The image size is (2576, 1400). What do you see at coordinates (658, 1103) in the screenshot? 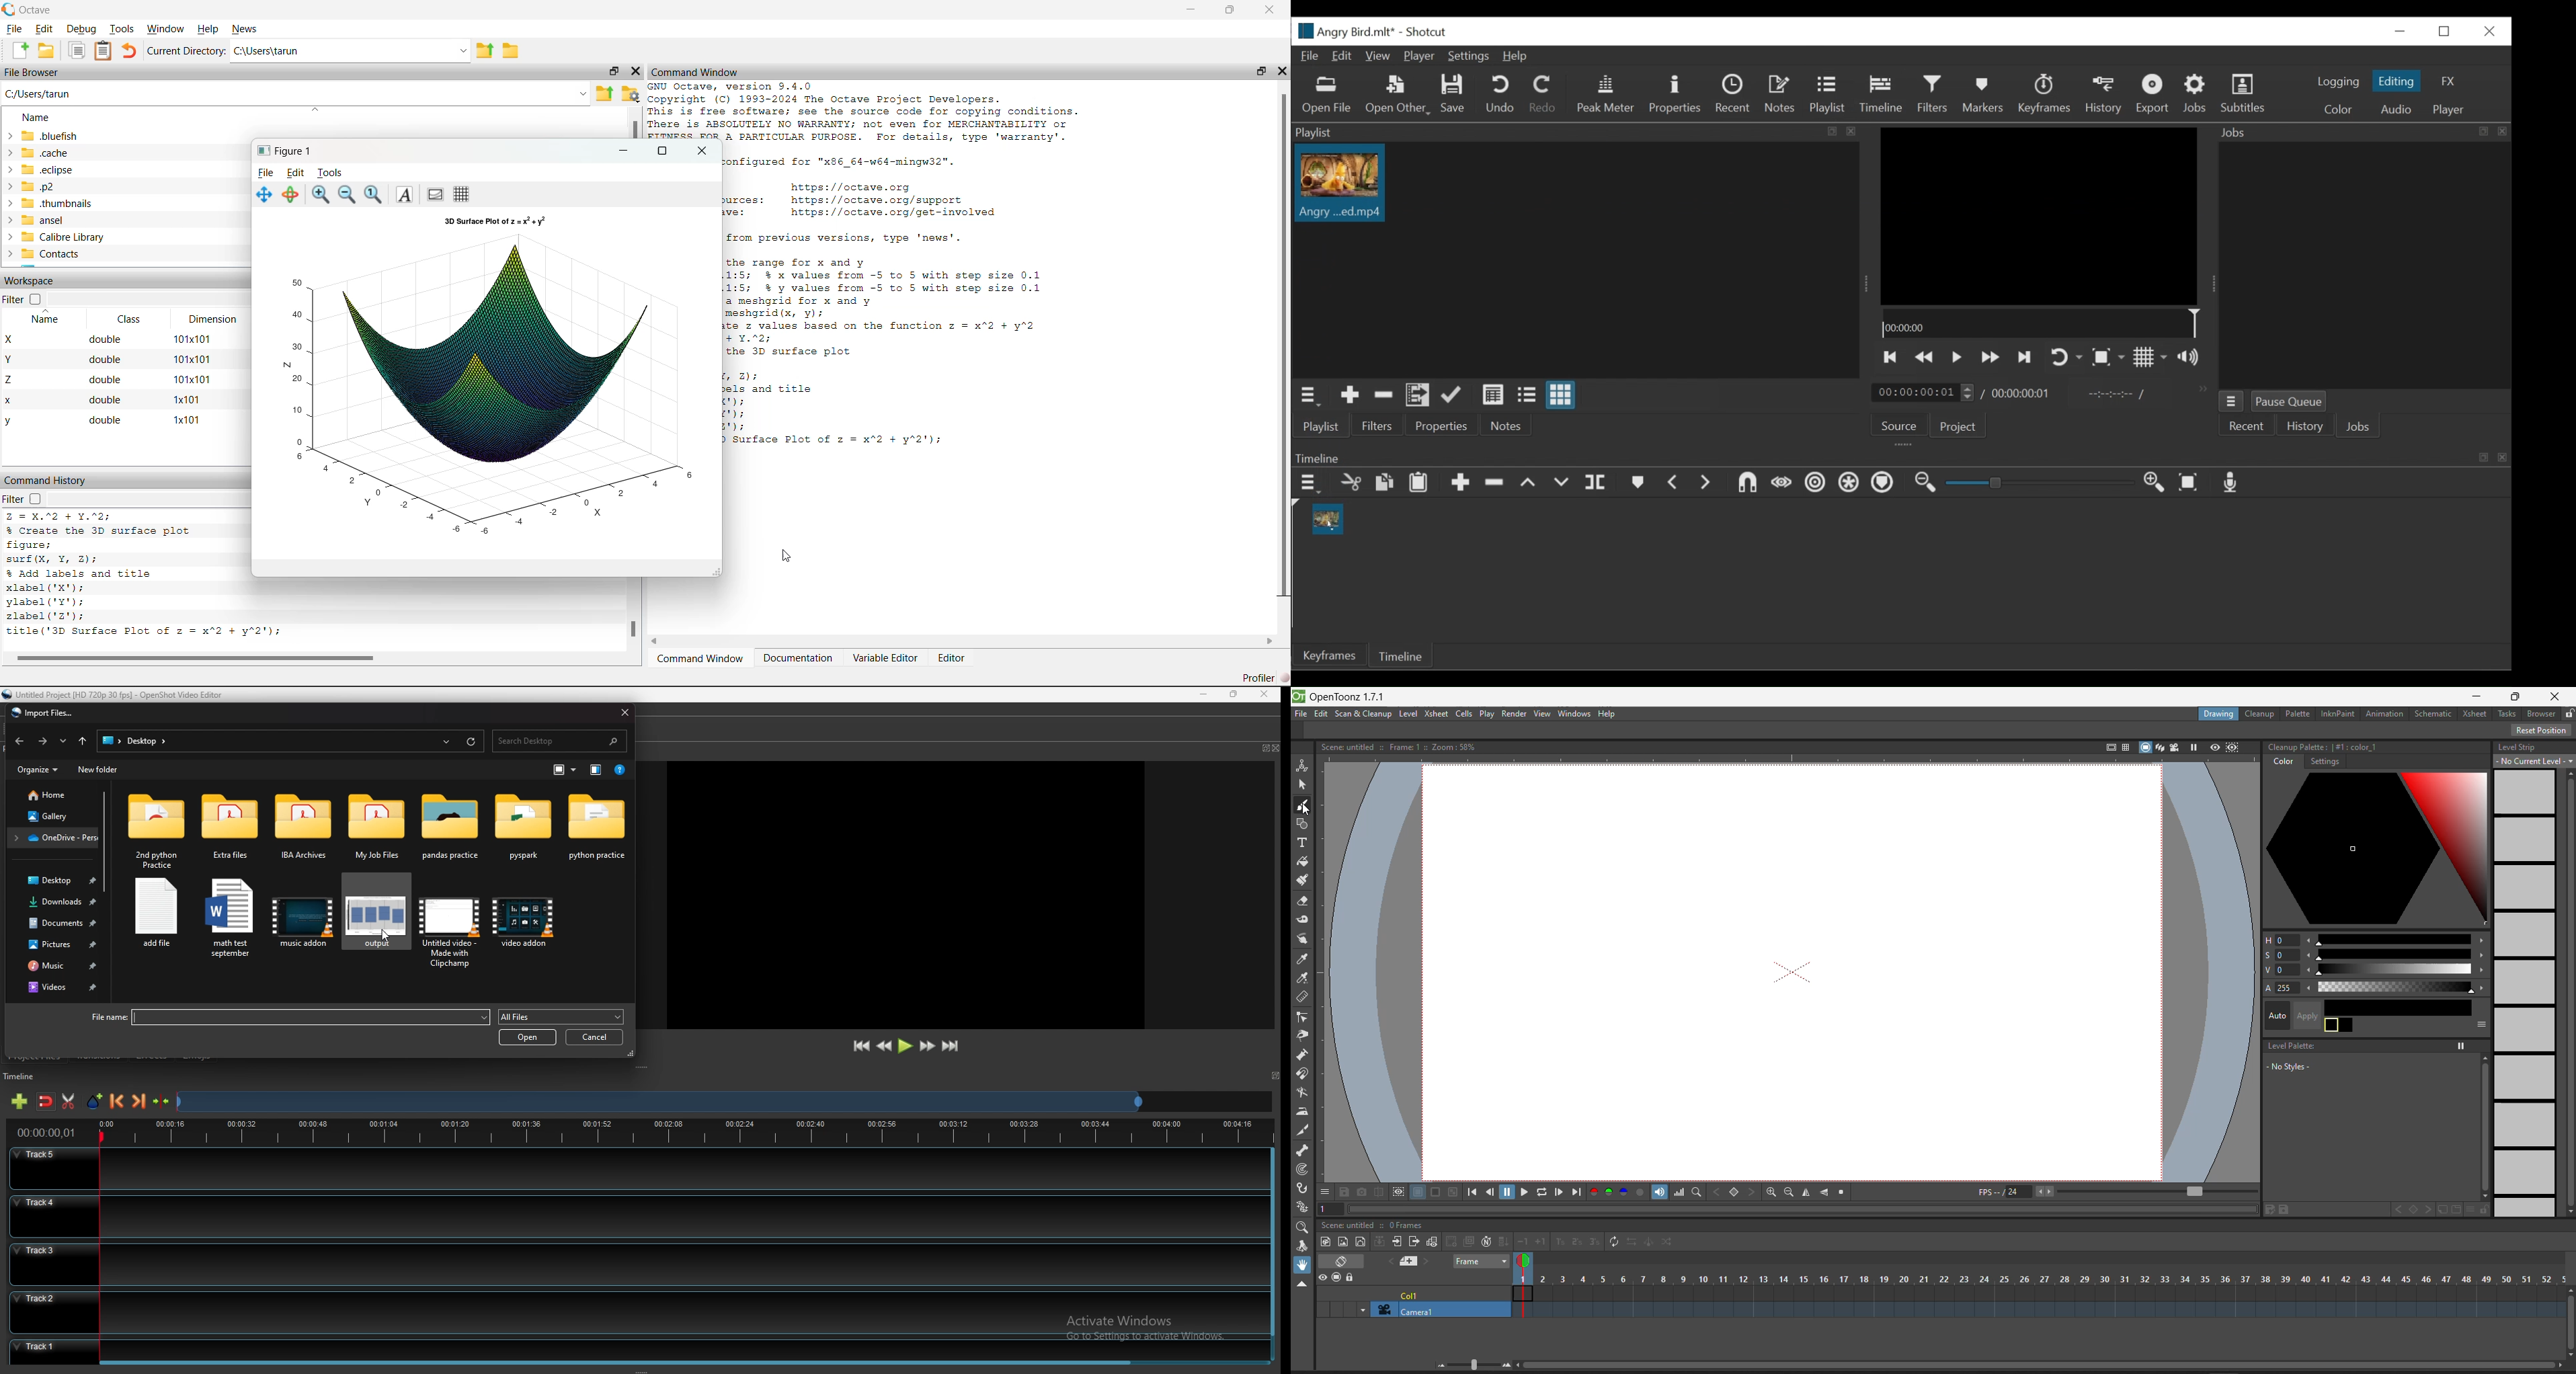
I see `seek` at bounding box center [658, 1103].